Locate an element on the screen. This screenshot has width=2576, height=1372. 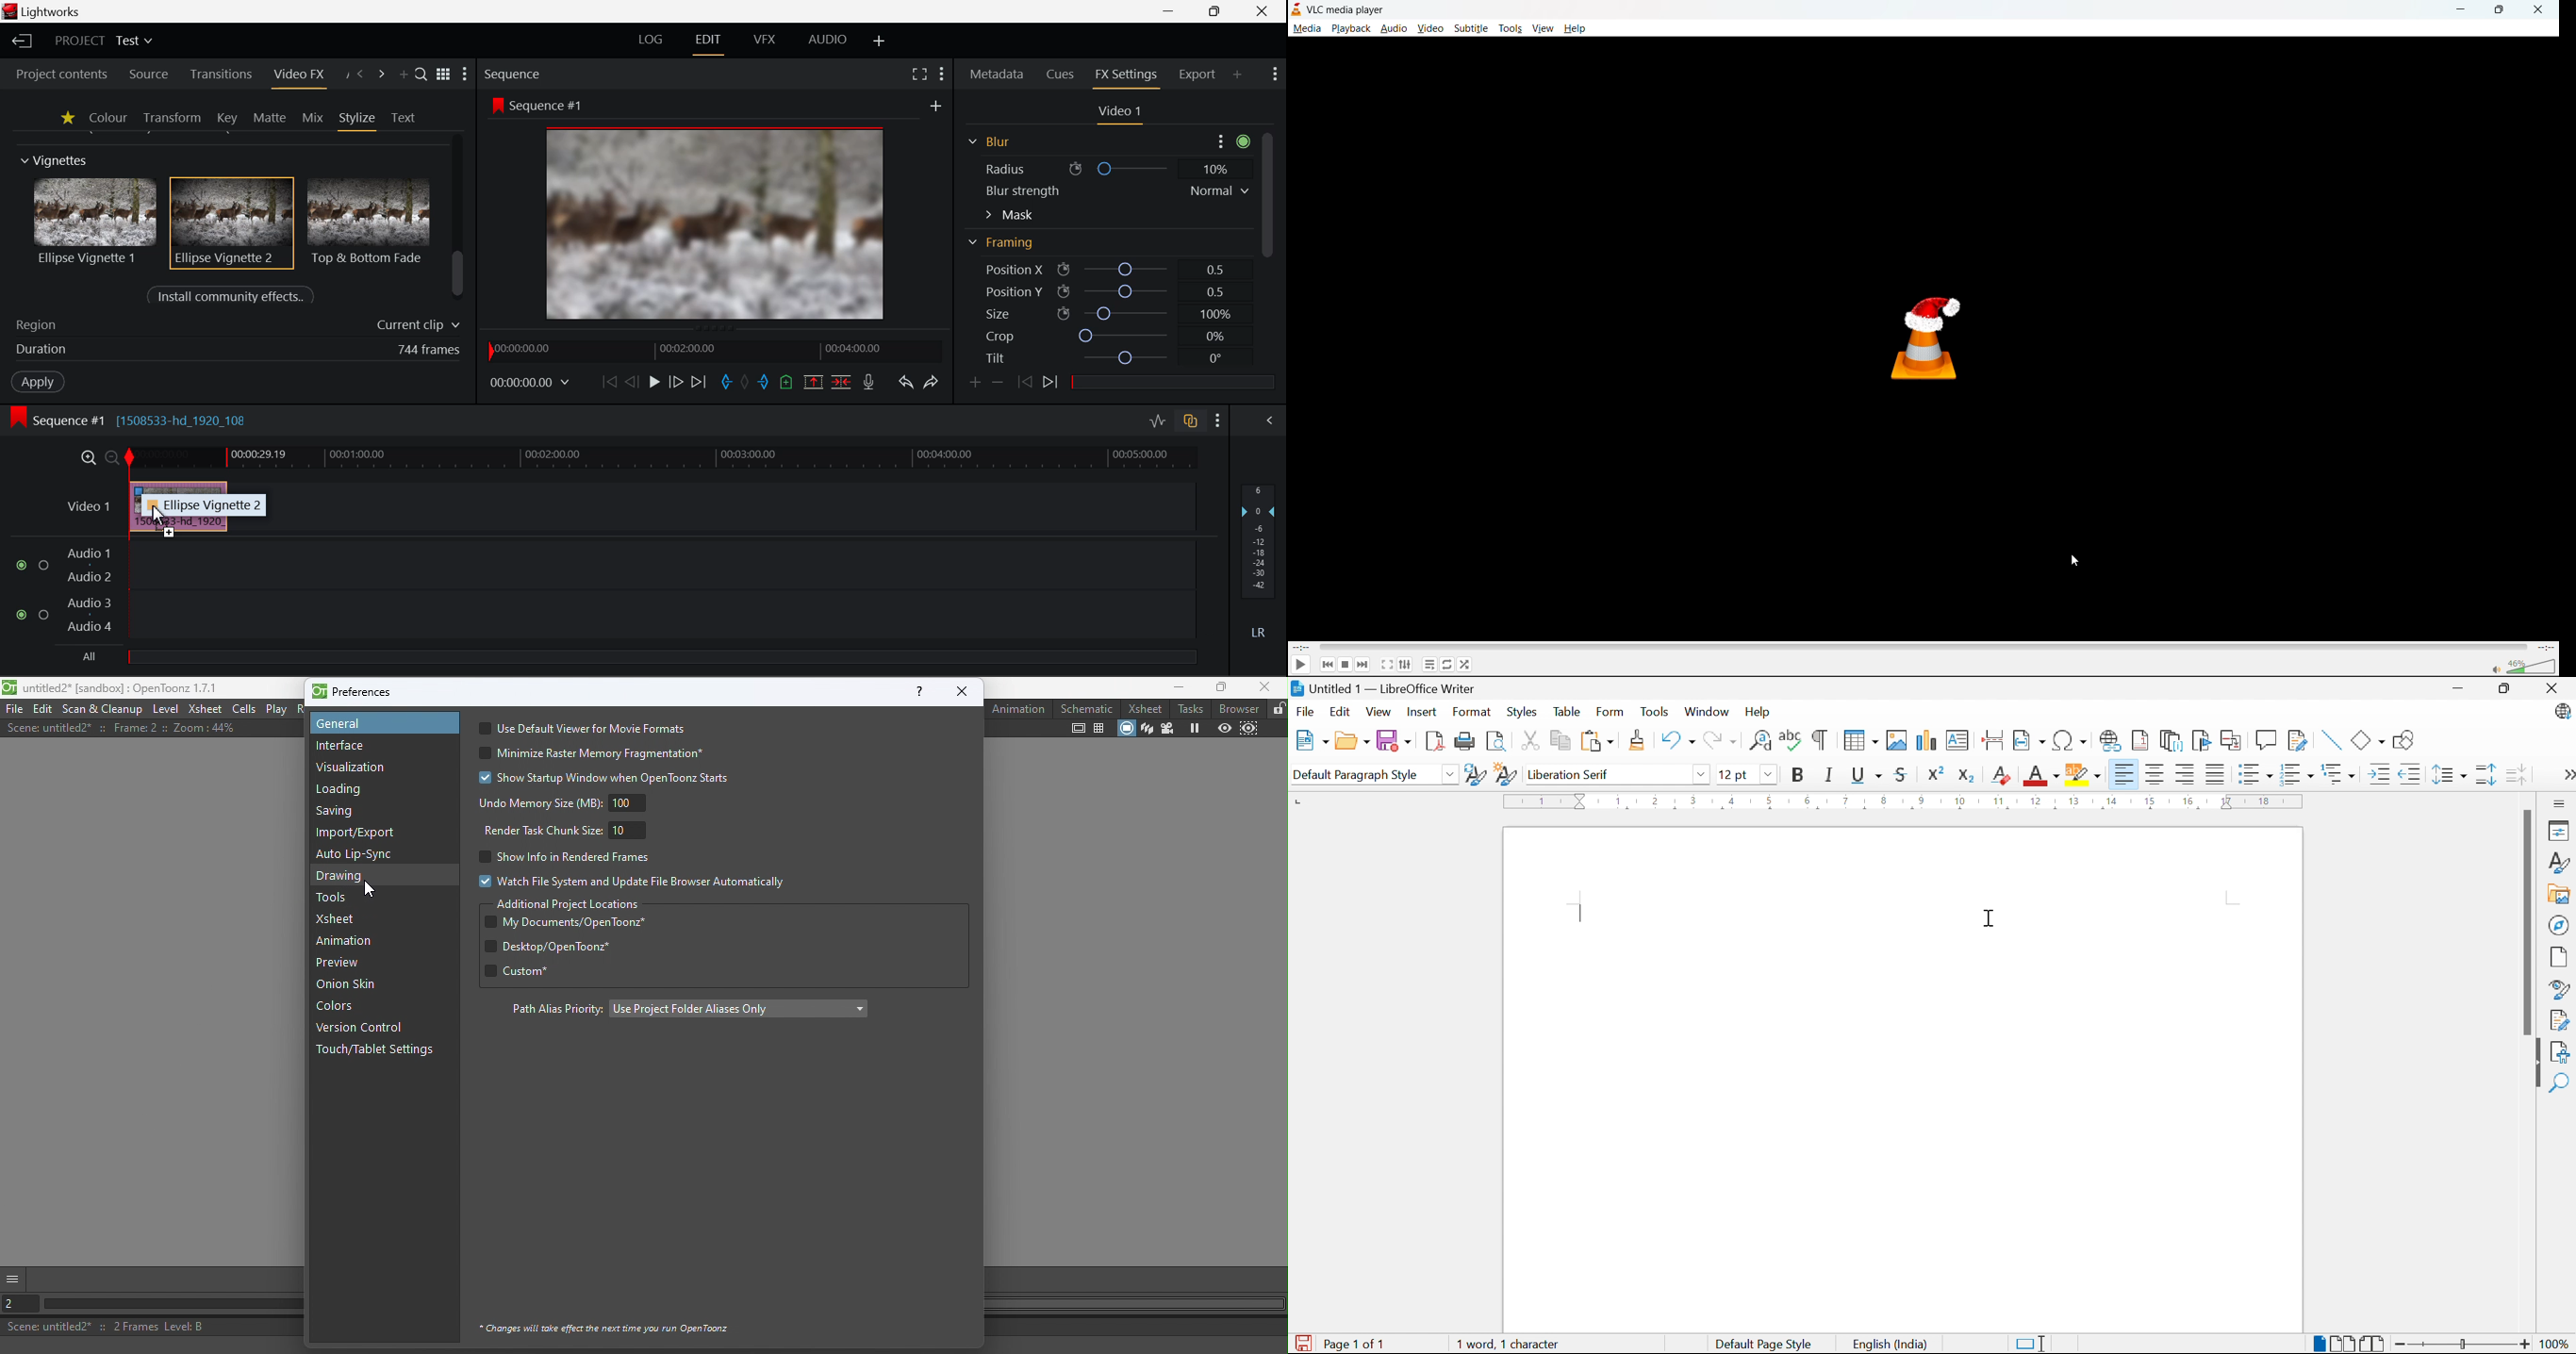
media is located at coordinates (1305, 28).